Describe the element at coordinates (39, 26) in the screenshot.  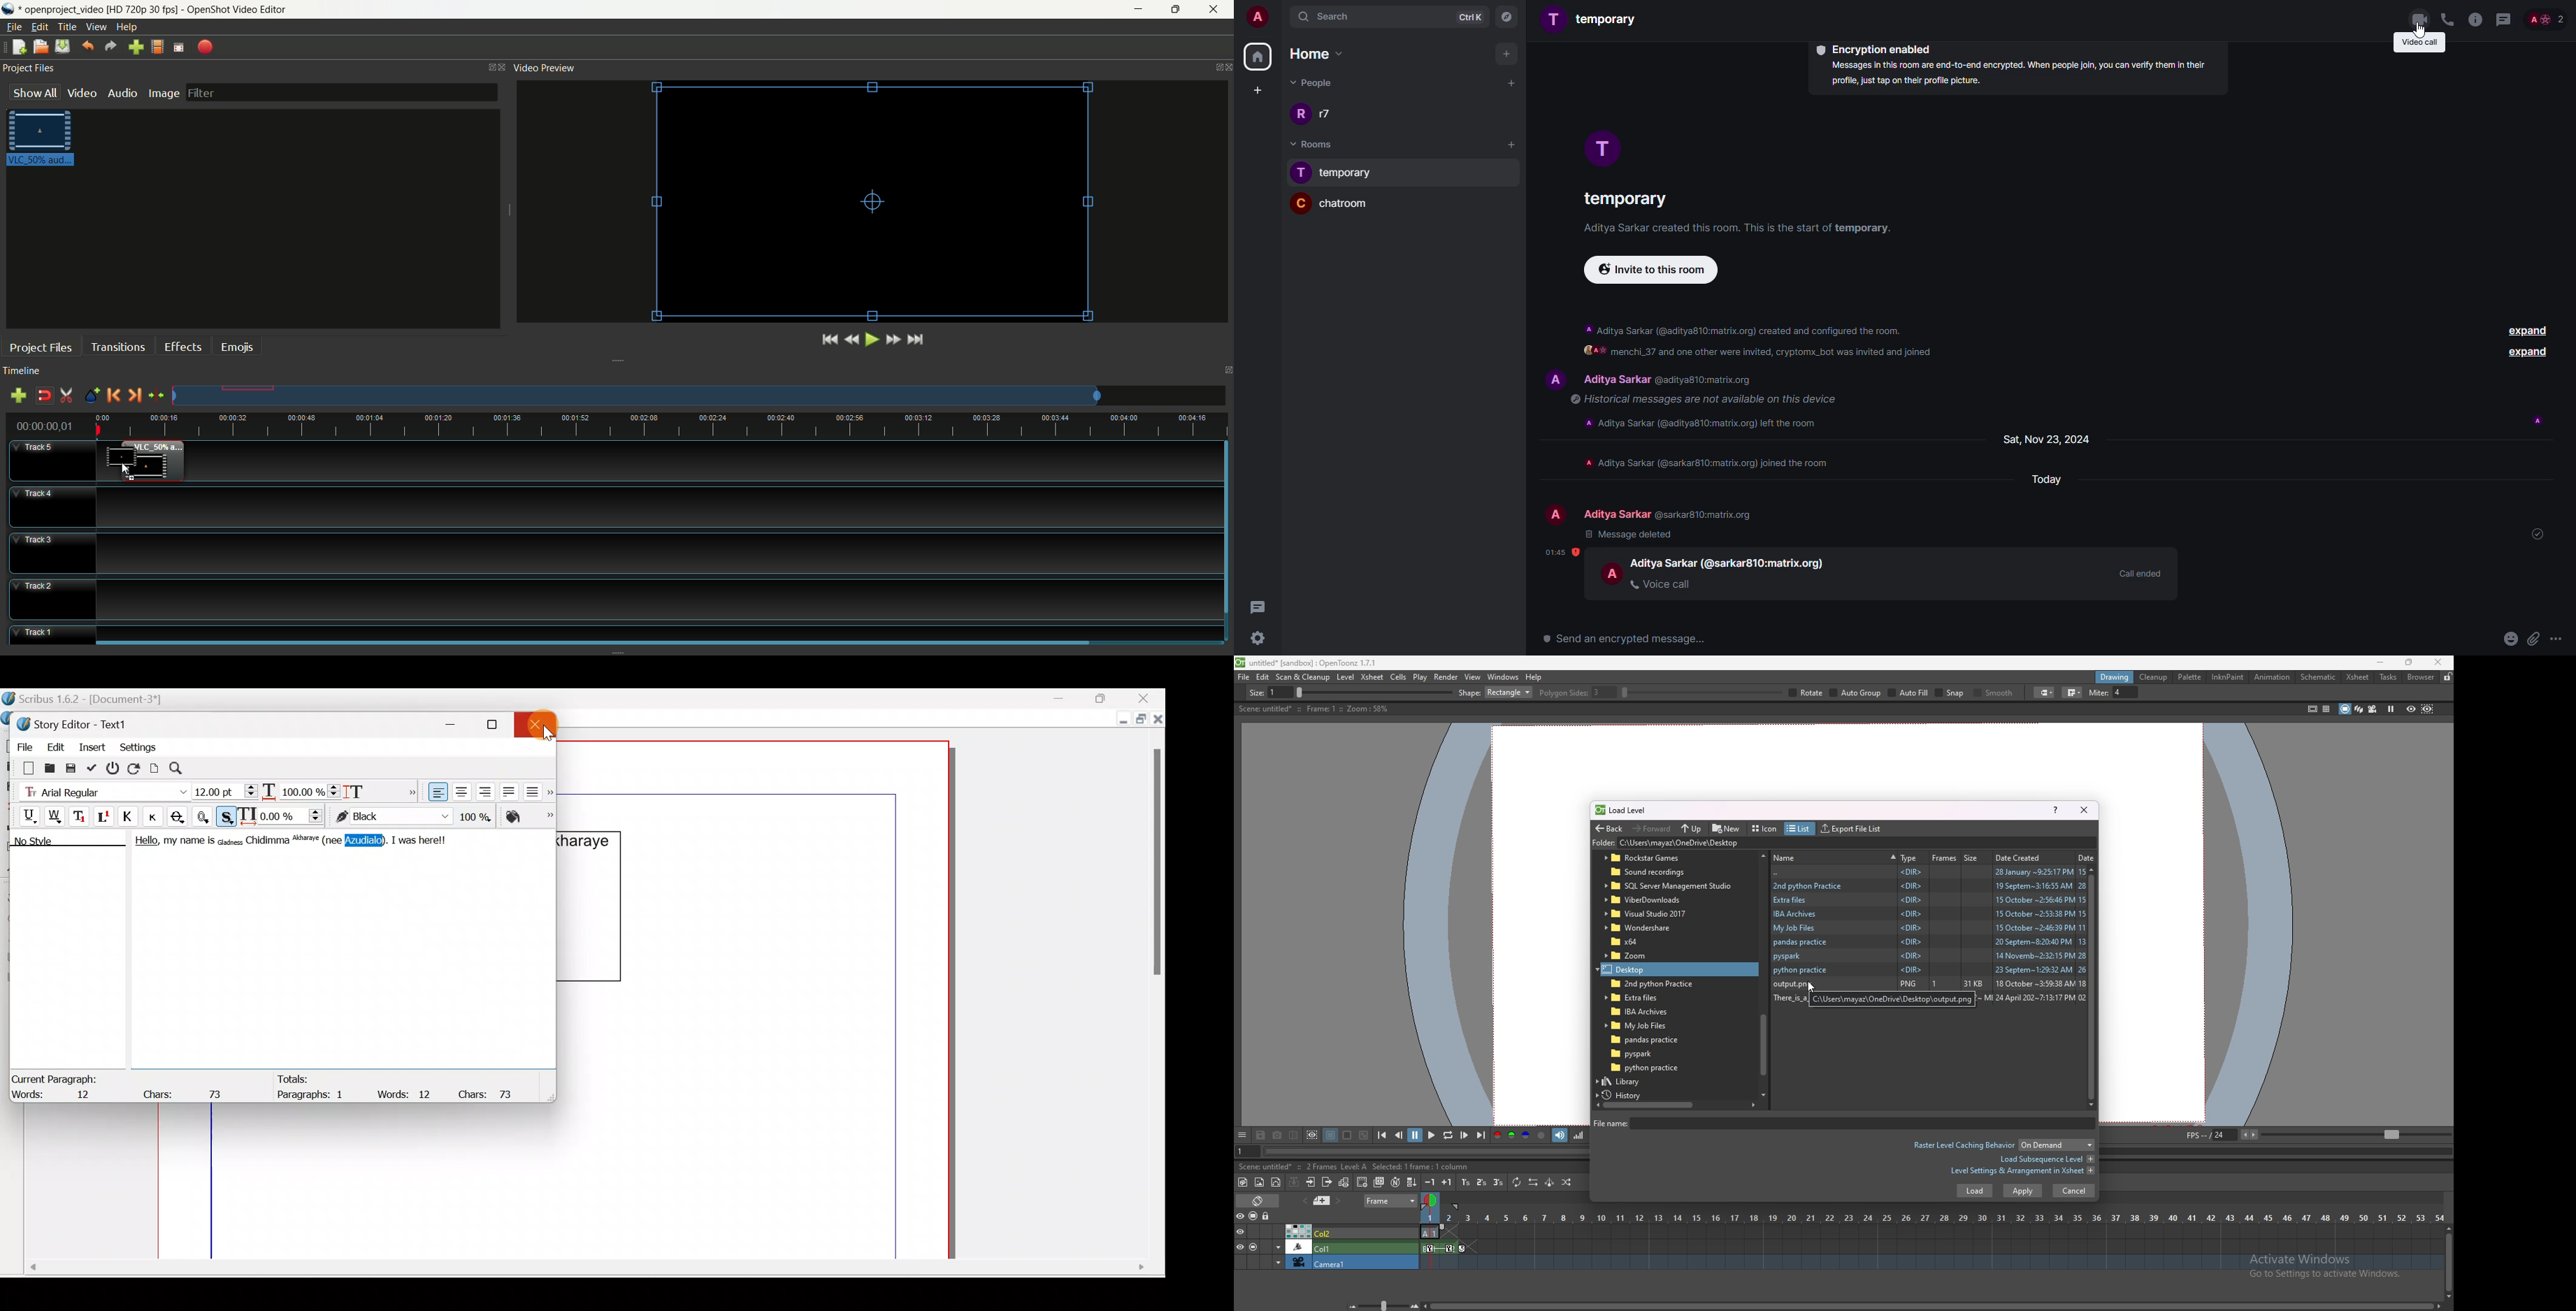
I see `edit` at that location.